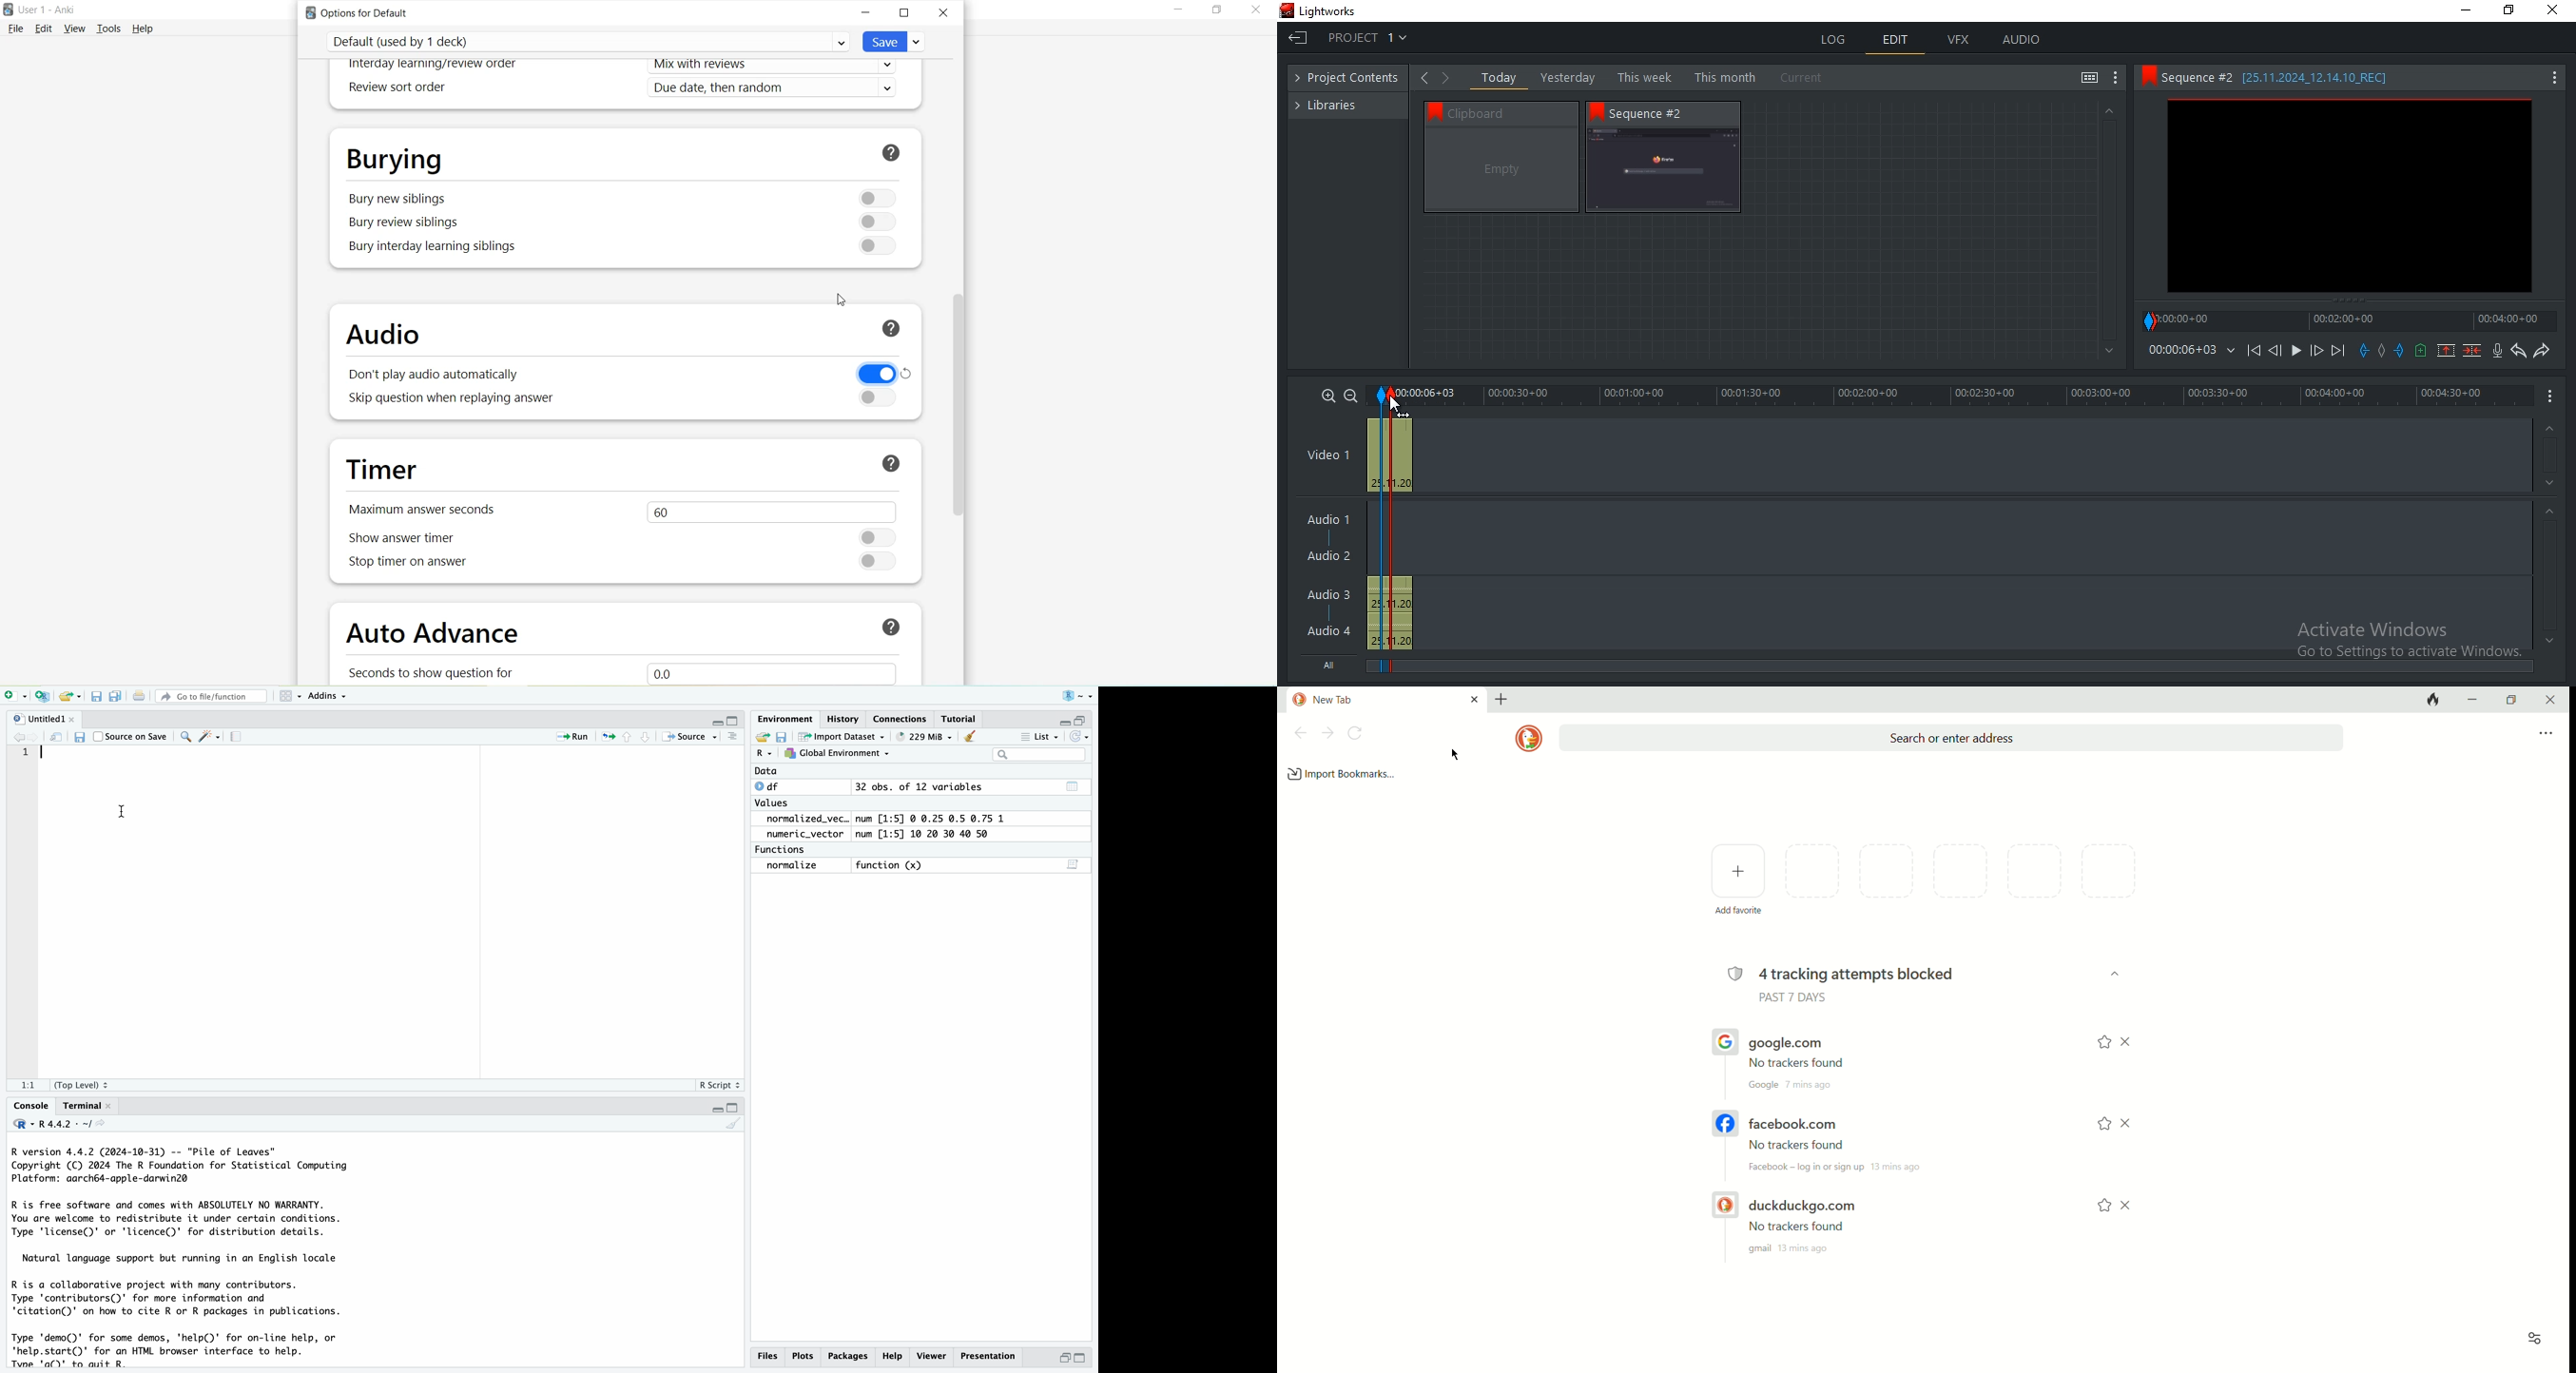 The height and width of the screenshot is (1400, 2576). Describe the element at coordinates (873, 197) in the screenshot. I see `Toggle` at that location.